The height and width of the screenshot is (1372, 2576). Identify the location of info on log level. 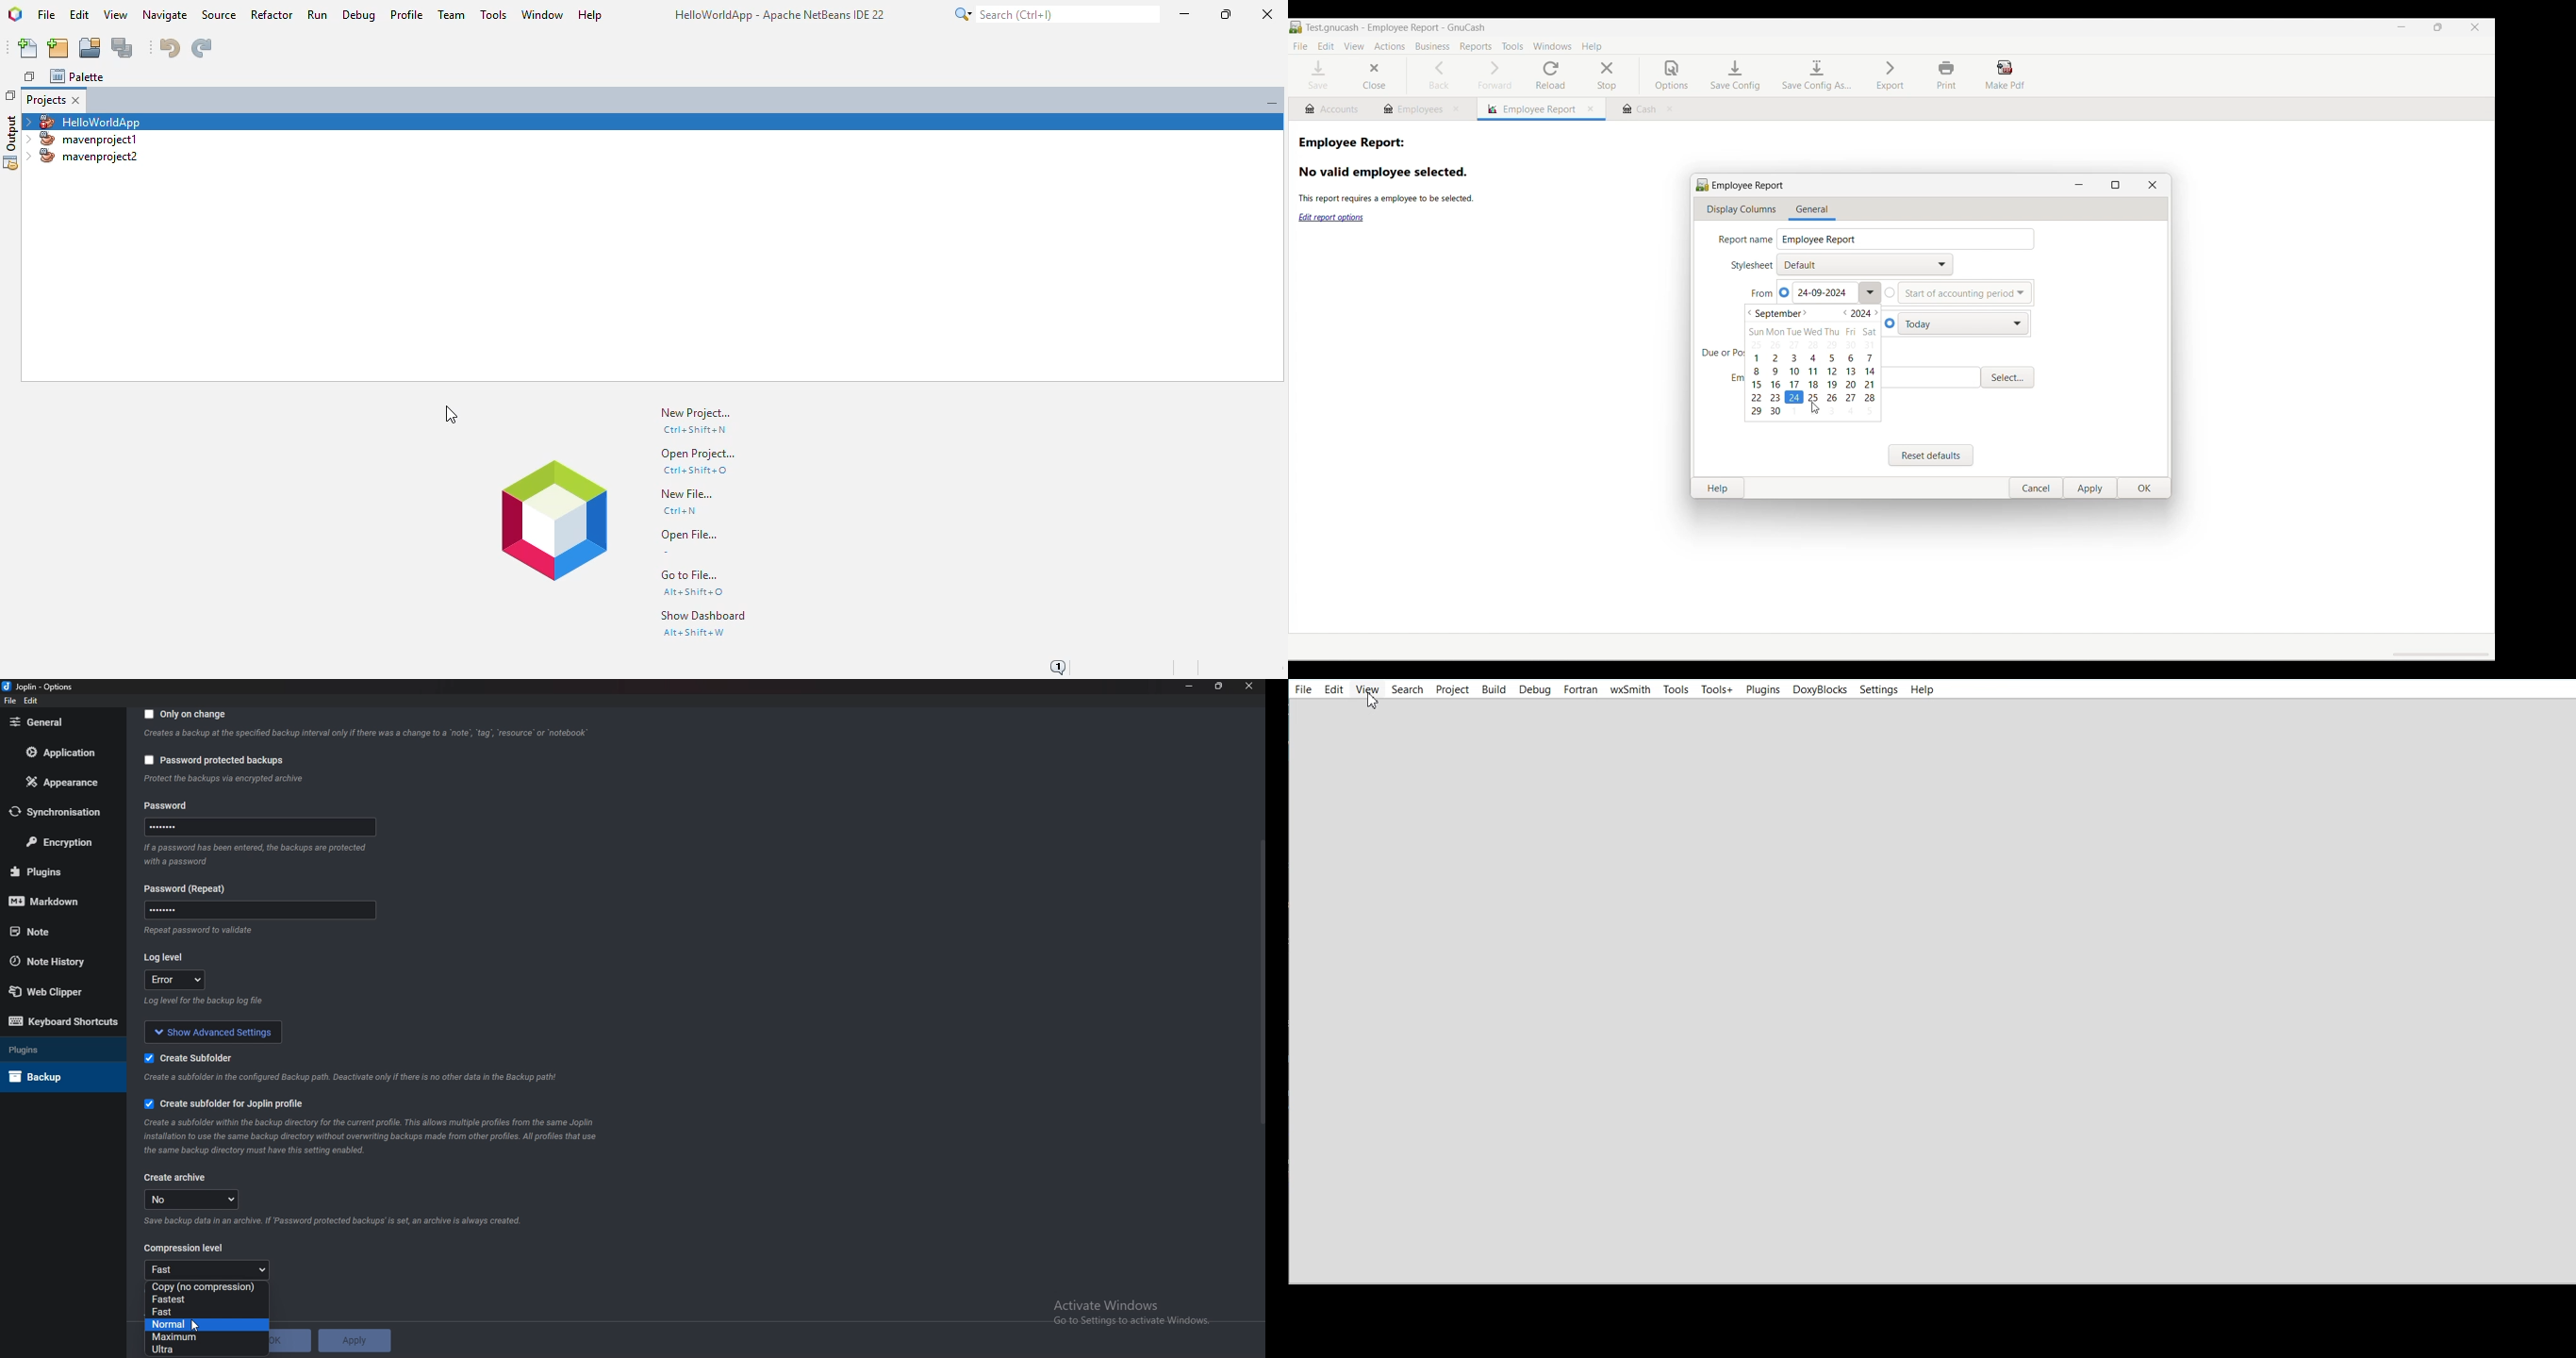
(205, 1001).